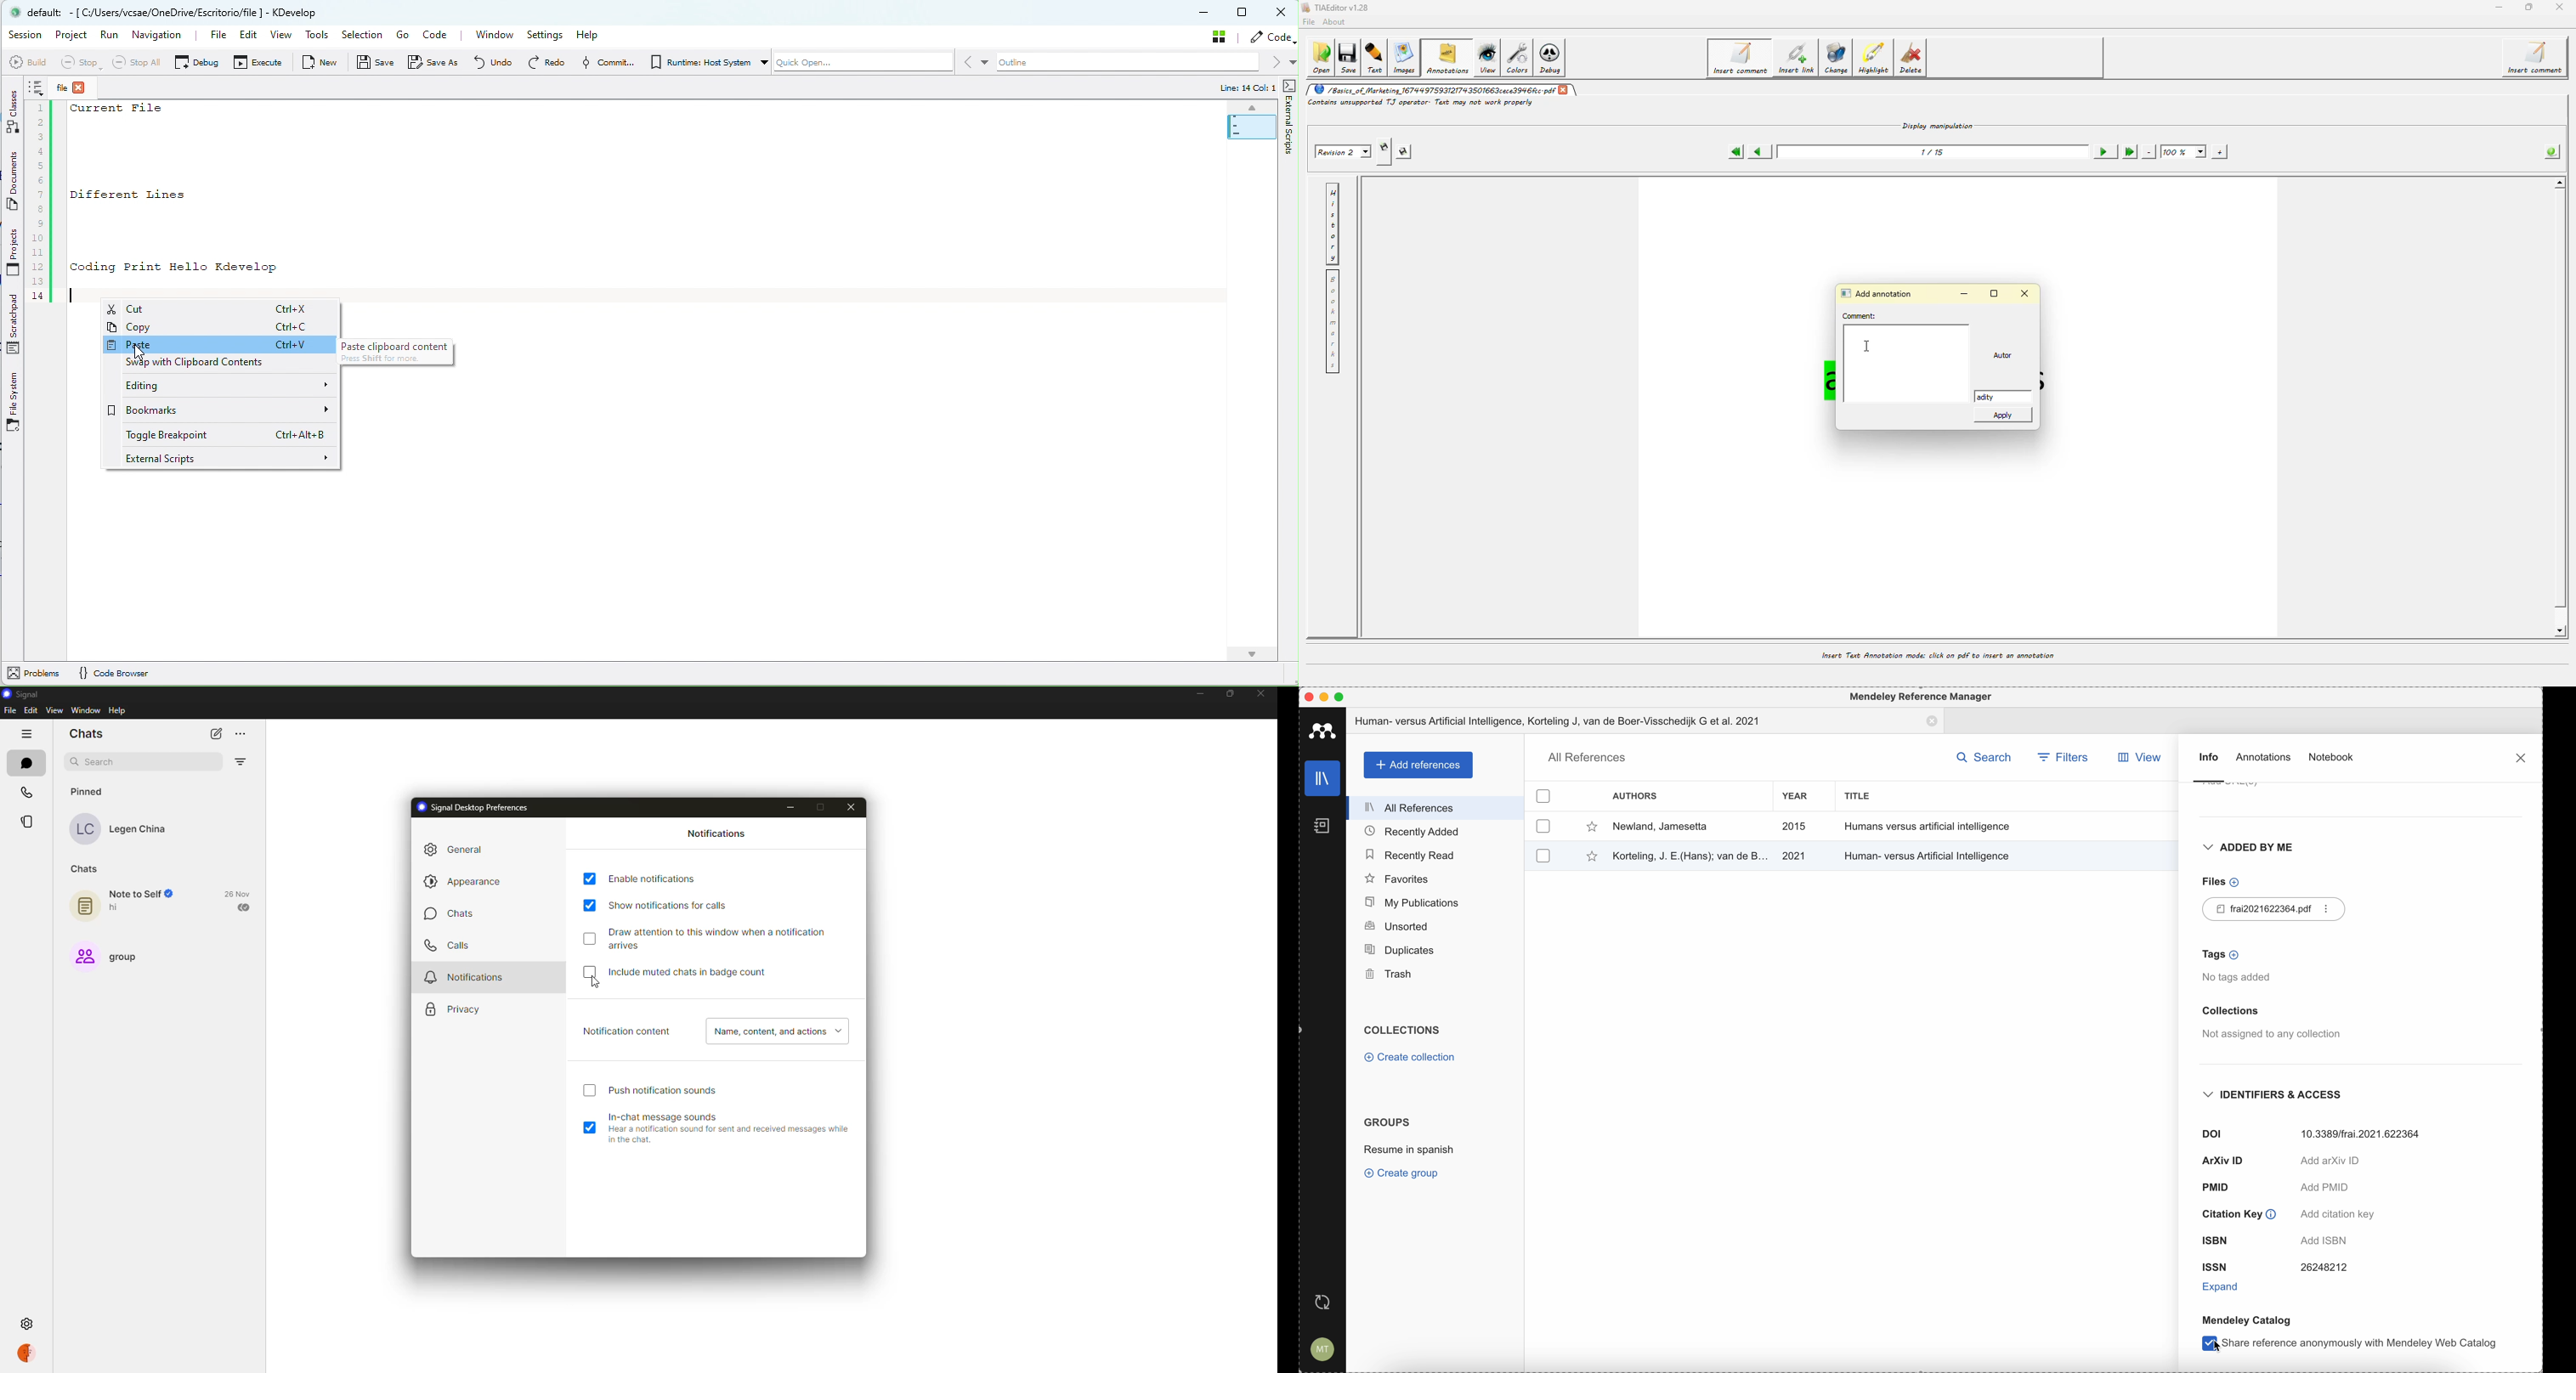 The image size is (2576, 1400). What do you see at coordinates (1434, 951) in the screenshot?
I see `duplicates` at bounding box center [1434, 951].